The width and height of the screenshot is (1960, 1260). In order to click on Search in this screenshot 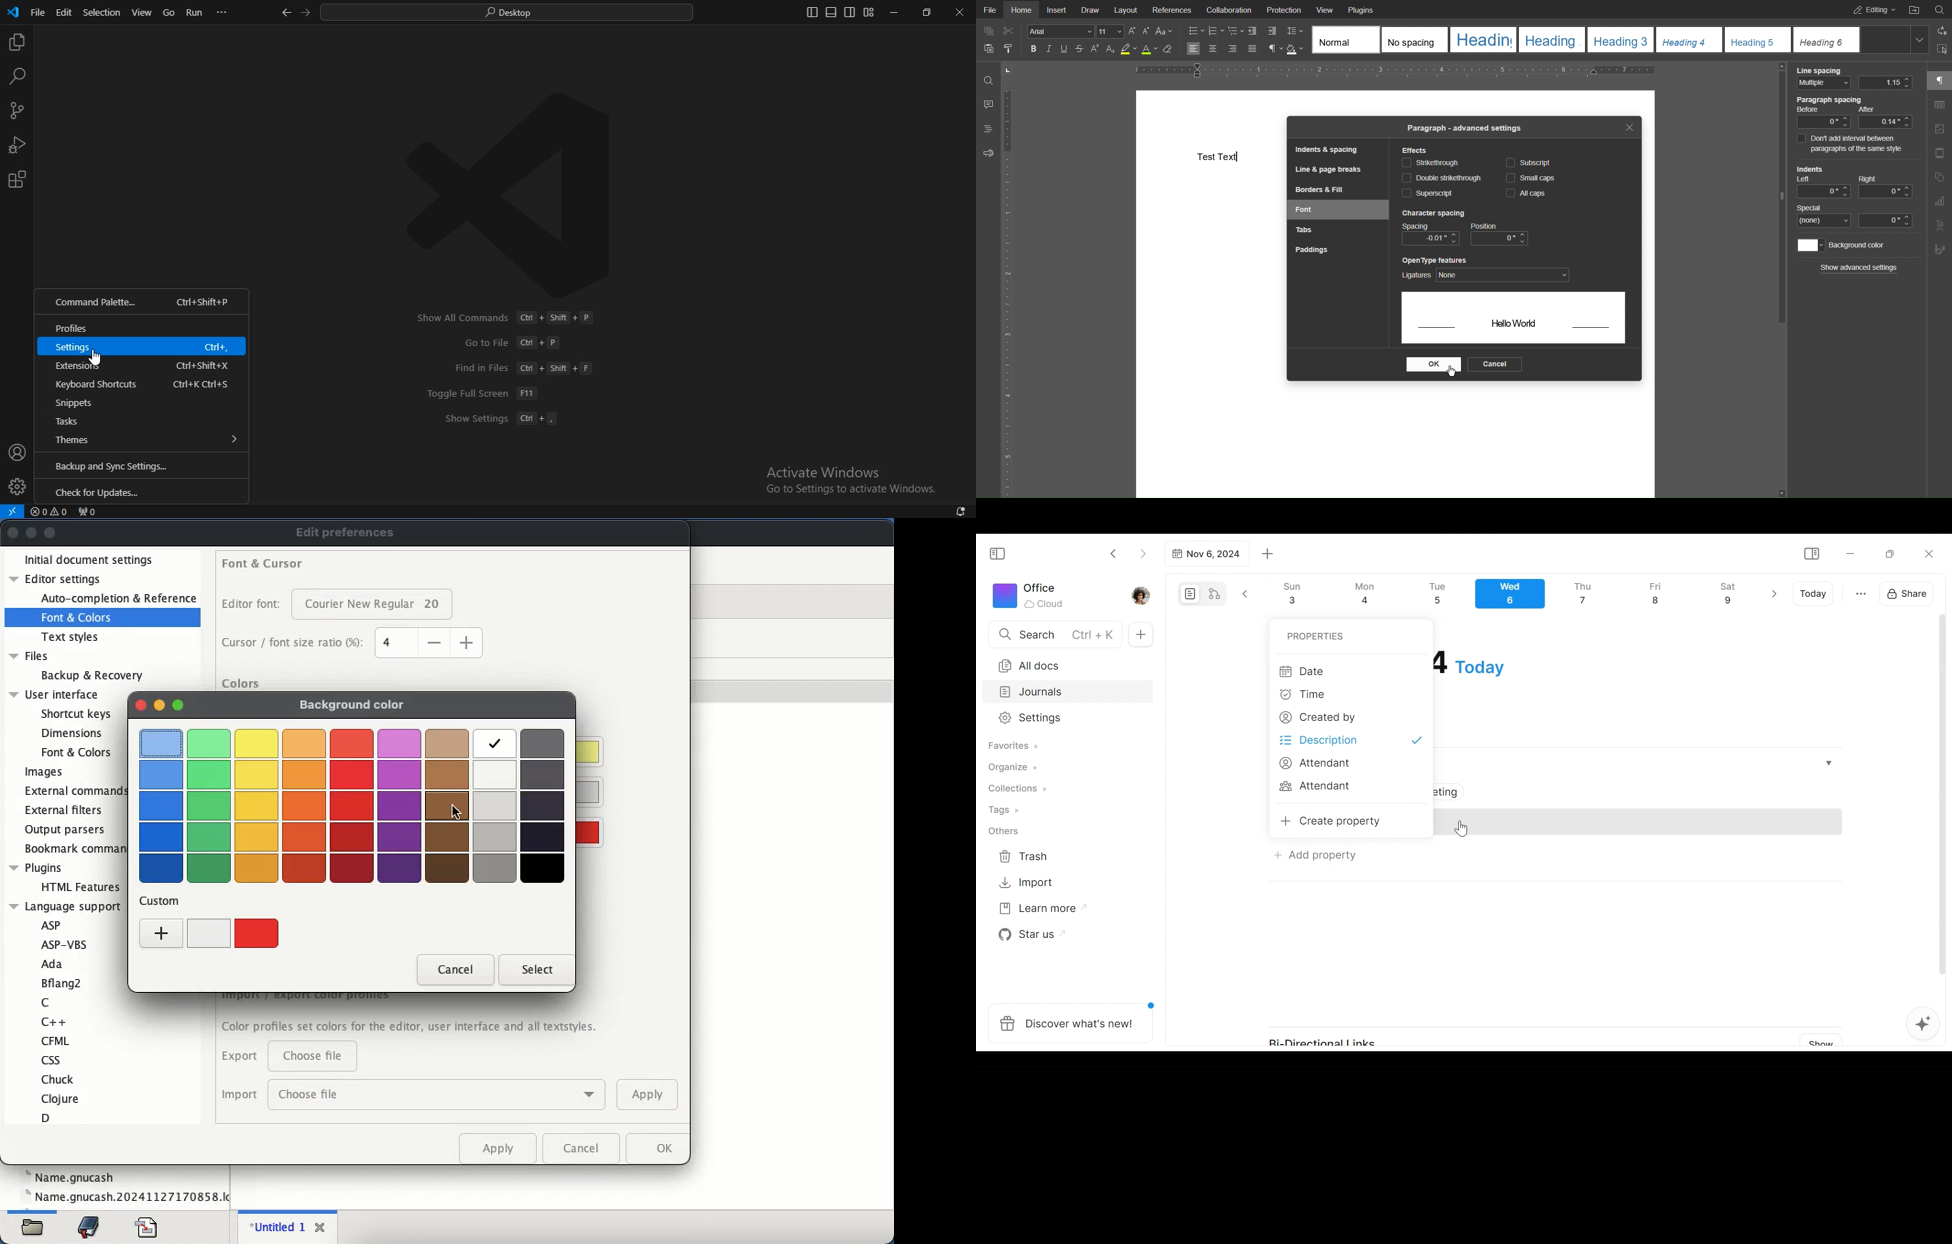, I will do `click(1054, 634)`.